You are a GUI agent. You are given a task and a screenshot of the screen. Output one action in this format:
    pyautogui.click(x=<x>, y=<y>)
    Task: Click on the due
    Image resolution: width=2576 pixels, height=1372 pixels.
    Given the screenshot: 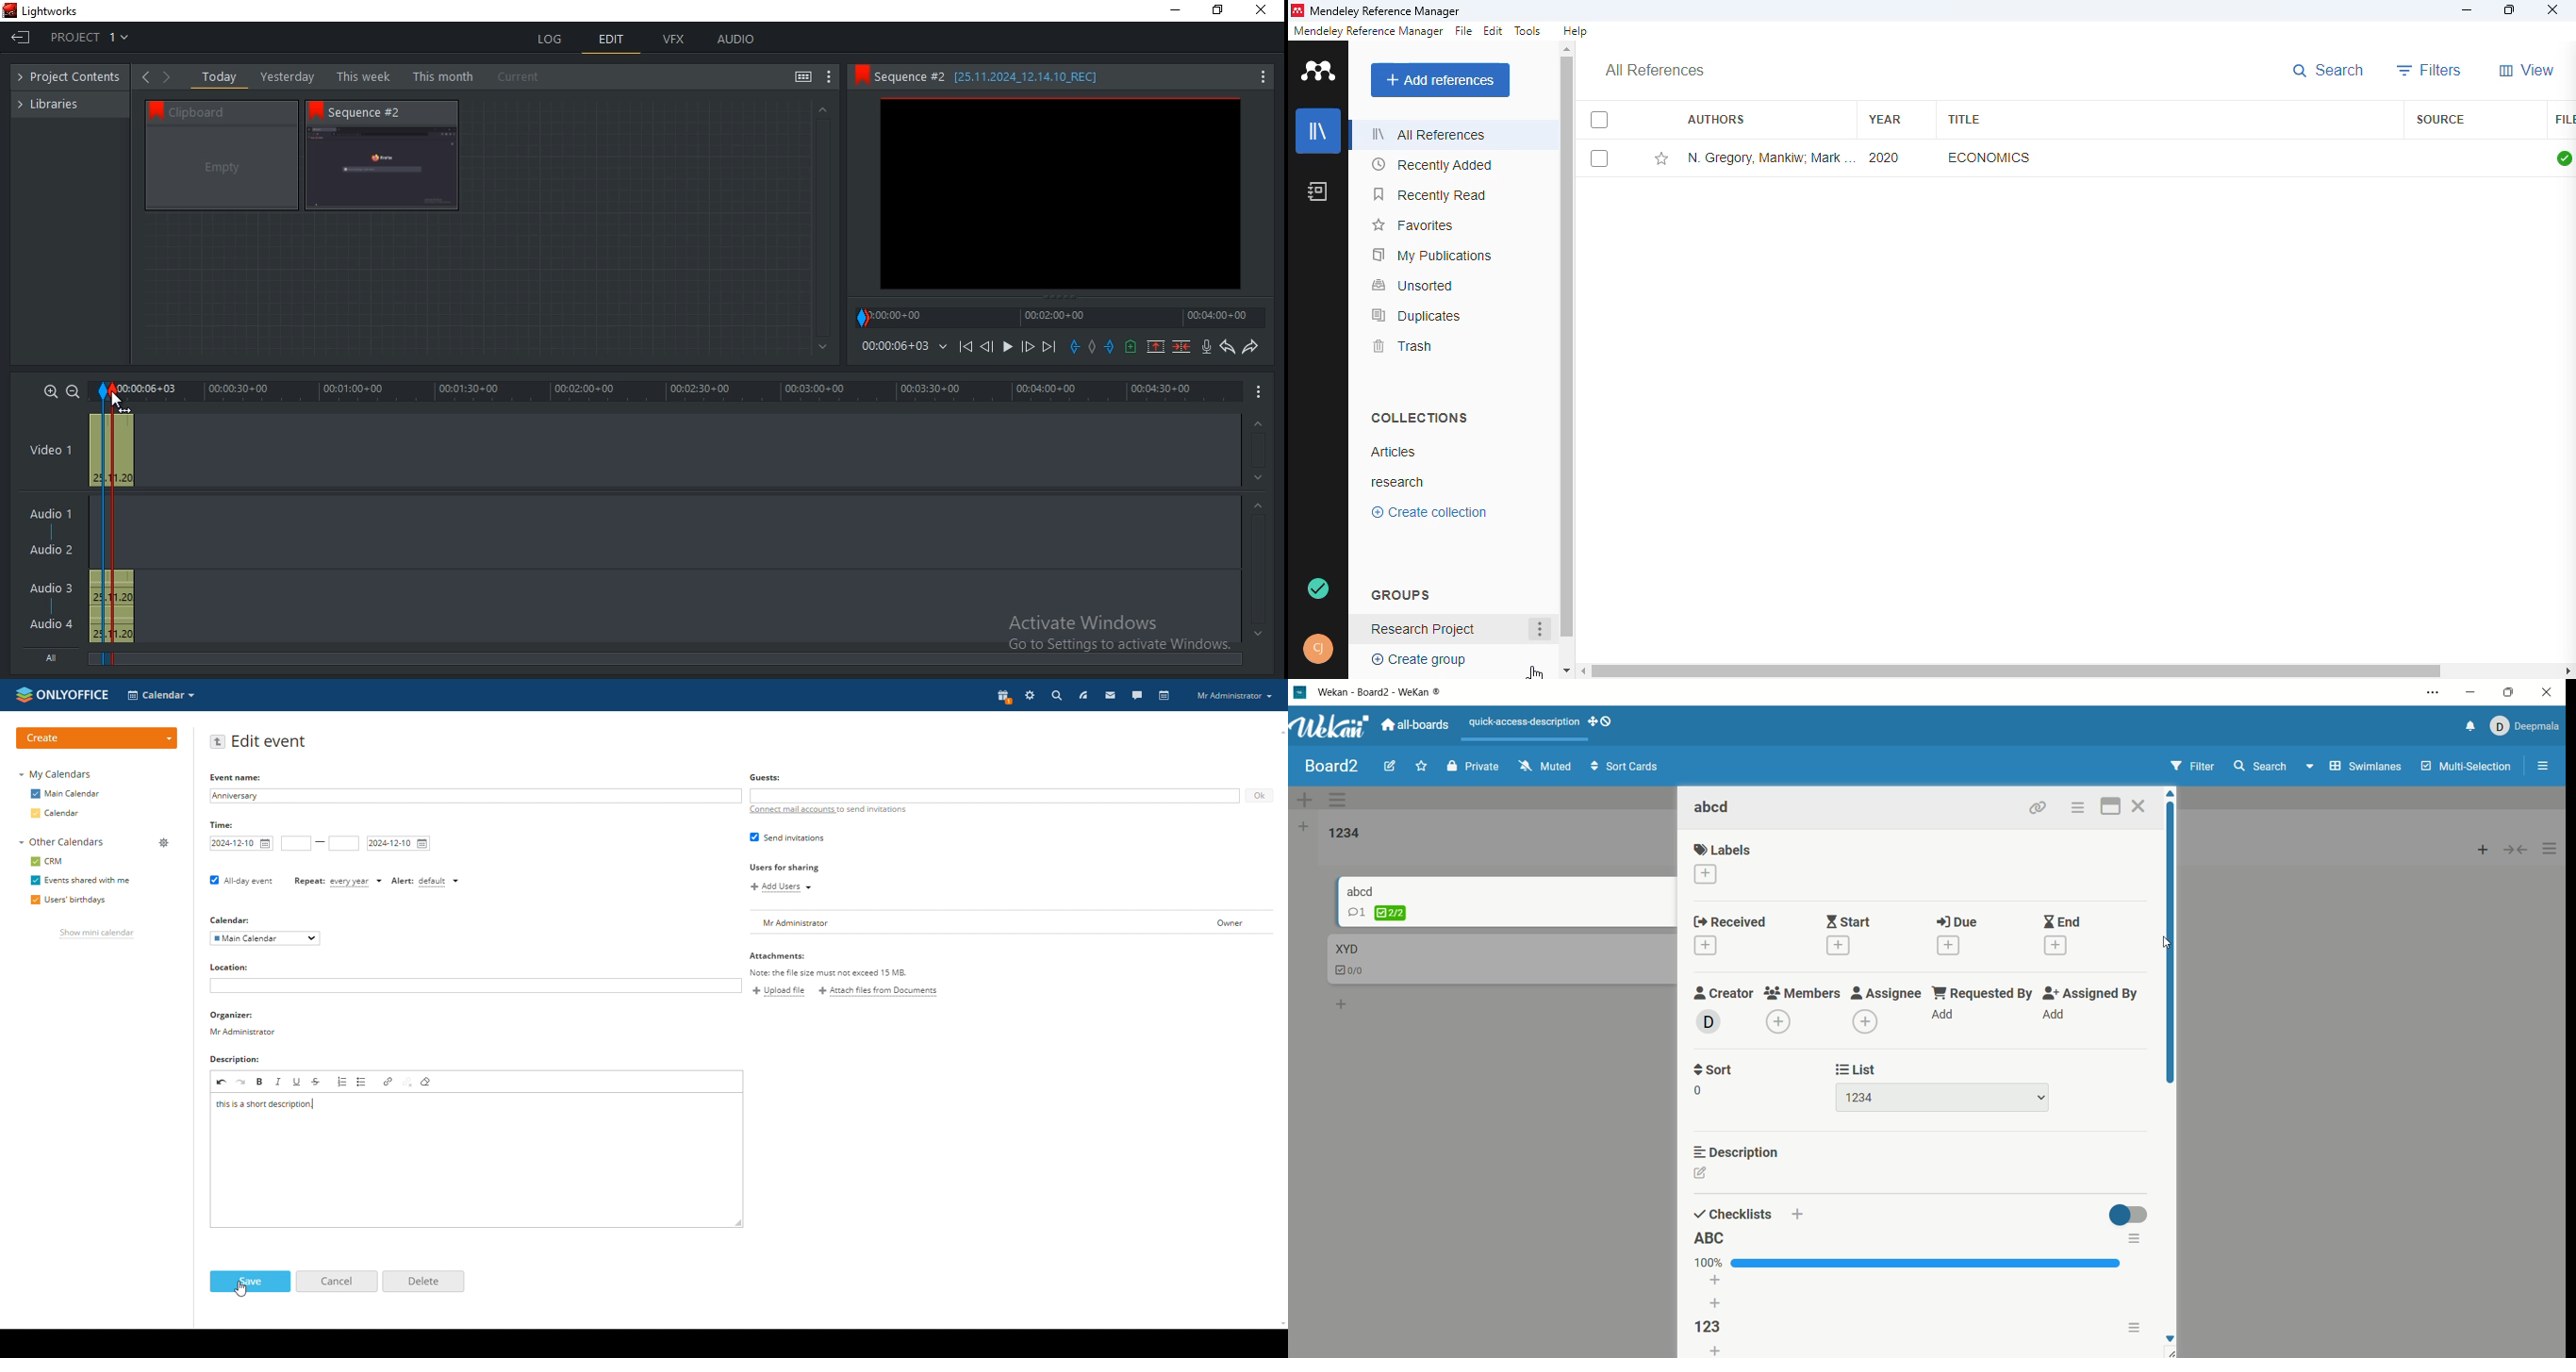 What is the action you would take?
    pyautogui.click(x=1958, y=922)
    